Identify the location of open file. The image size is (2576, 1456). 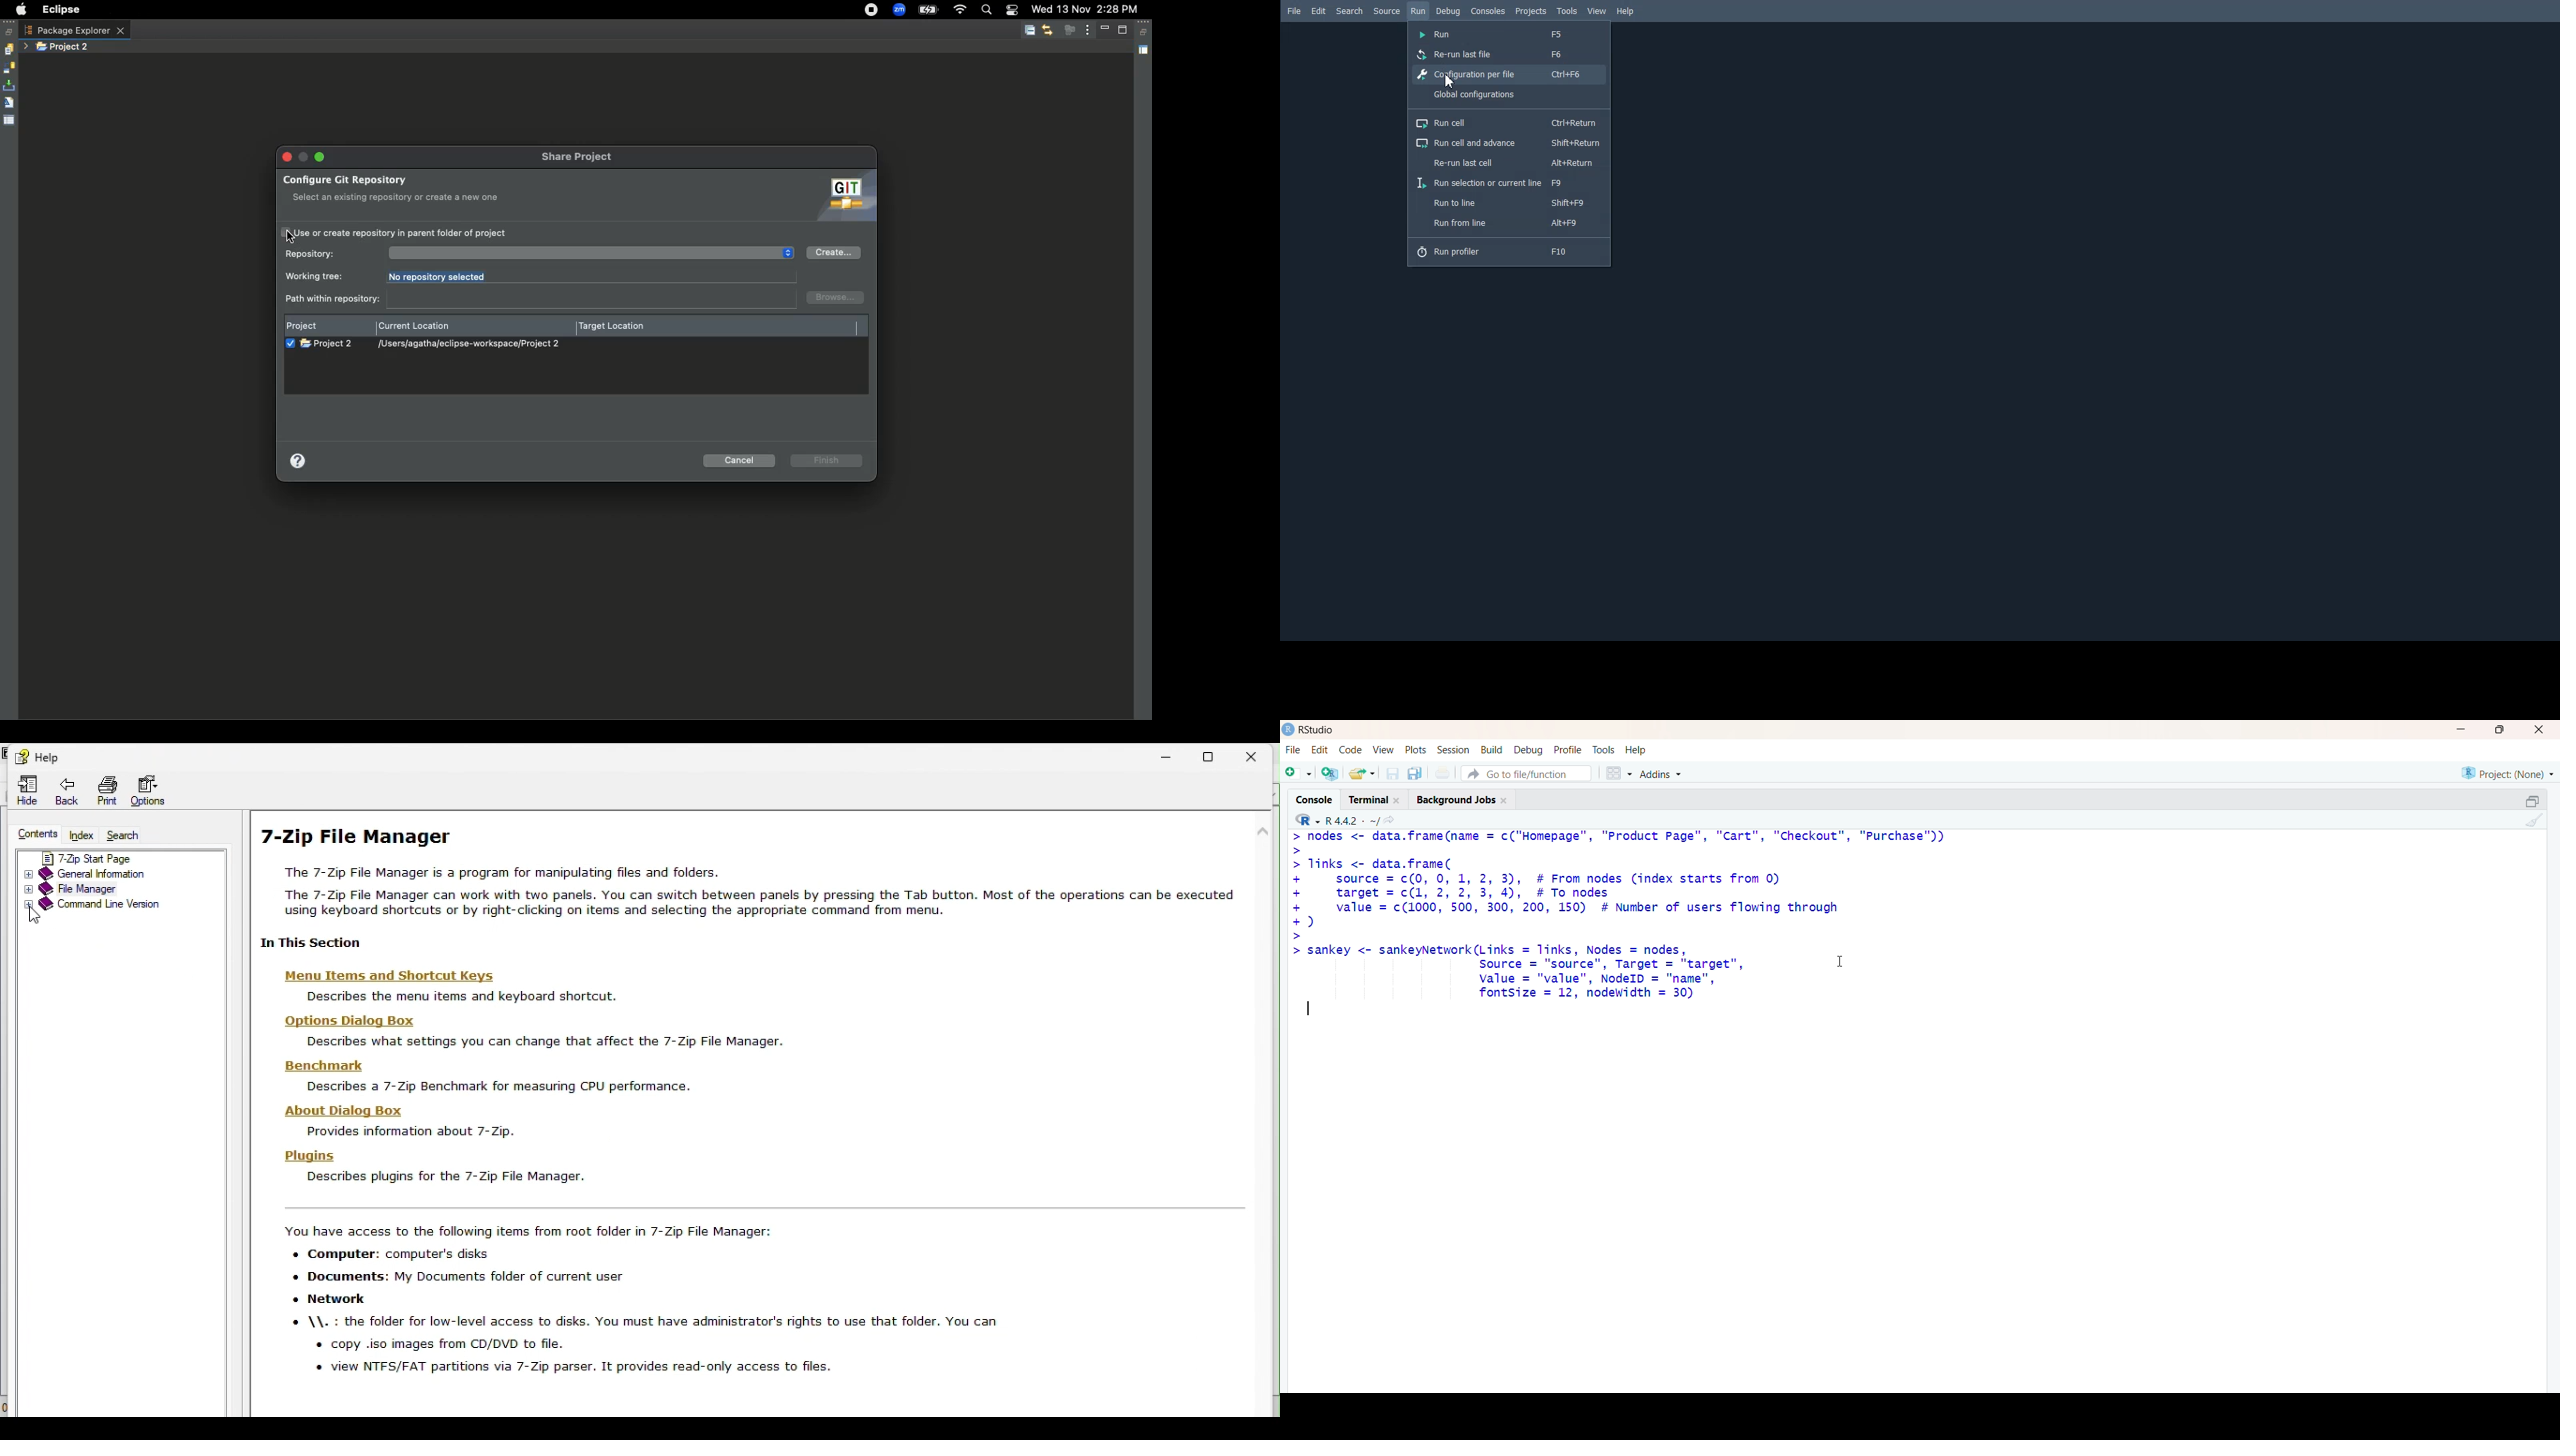
(1362, 774).